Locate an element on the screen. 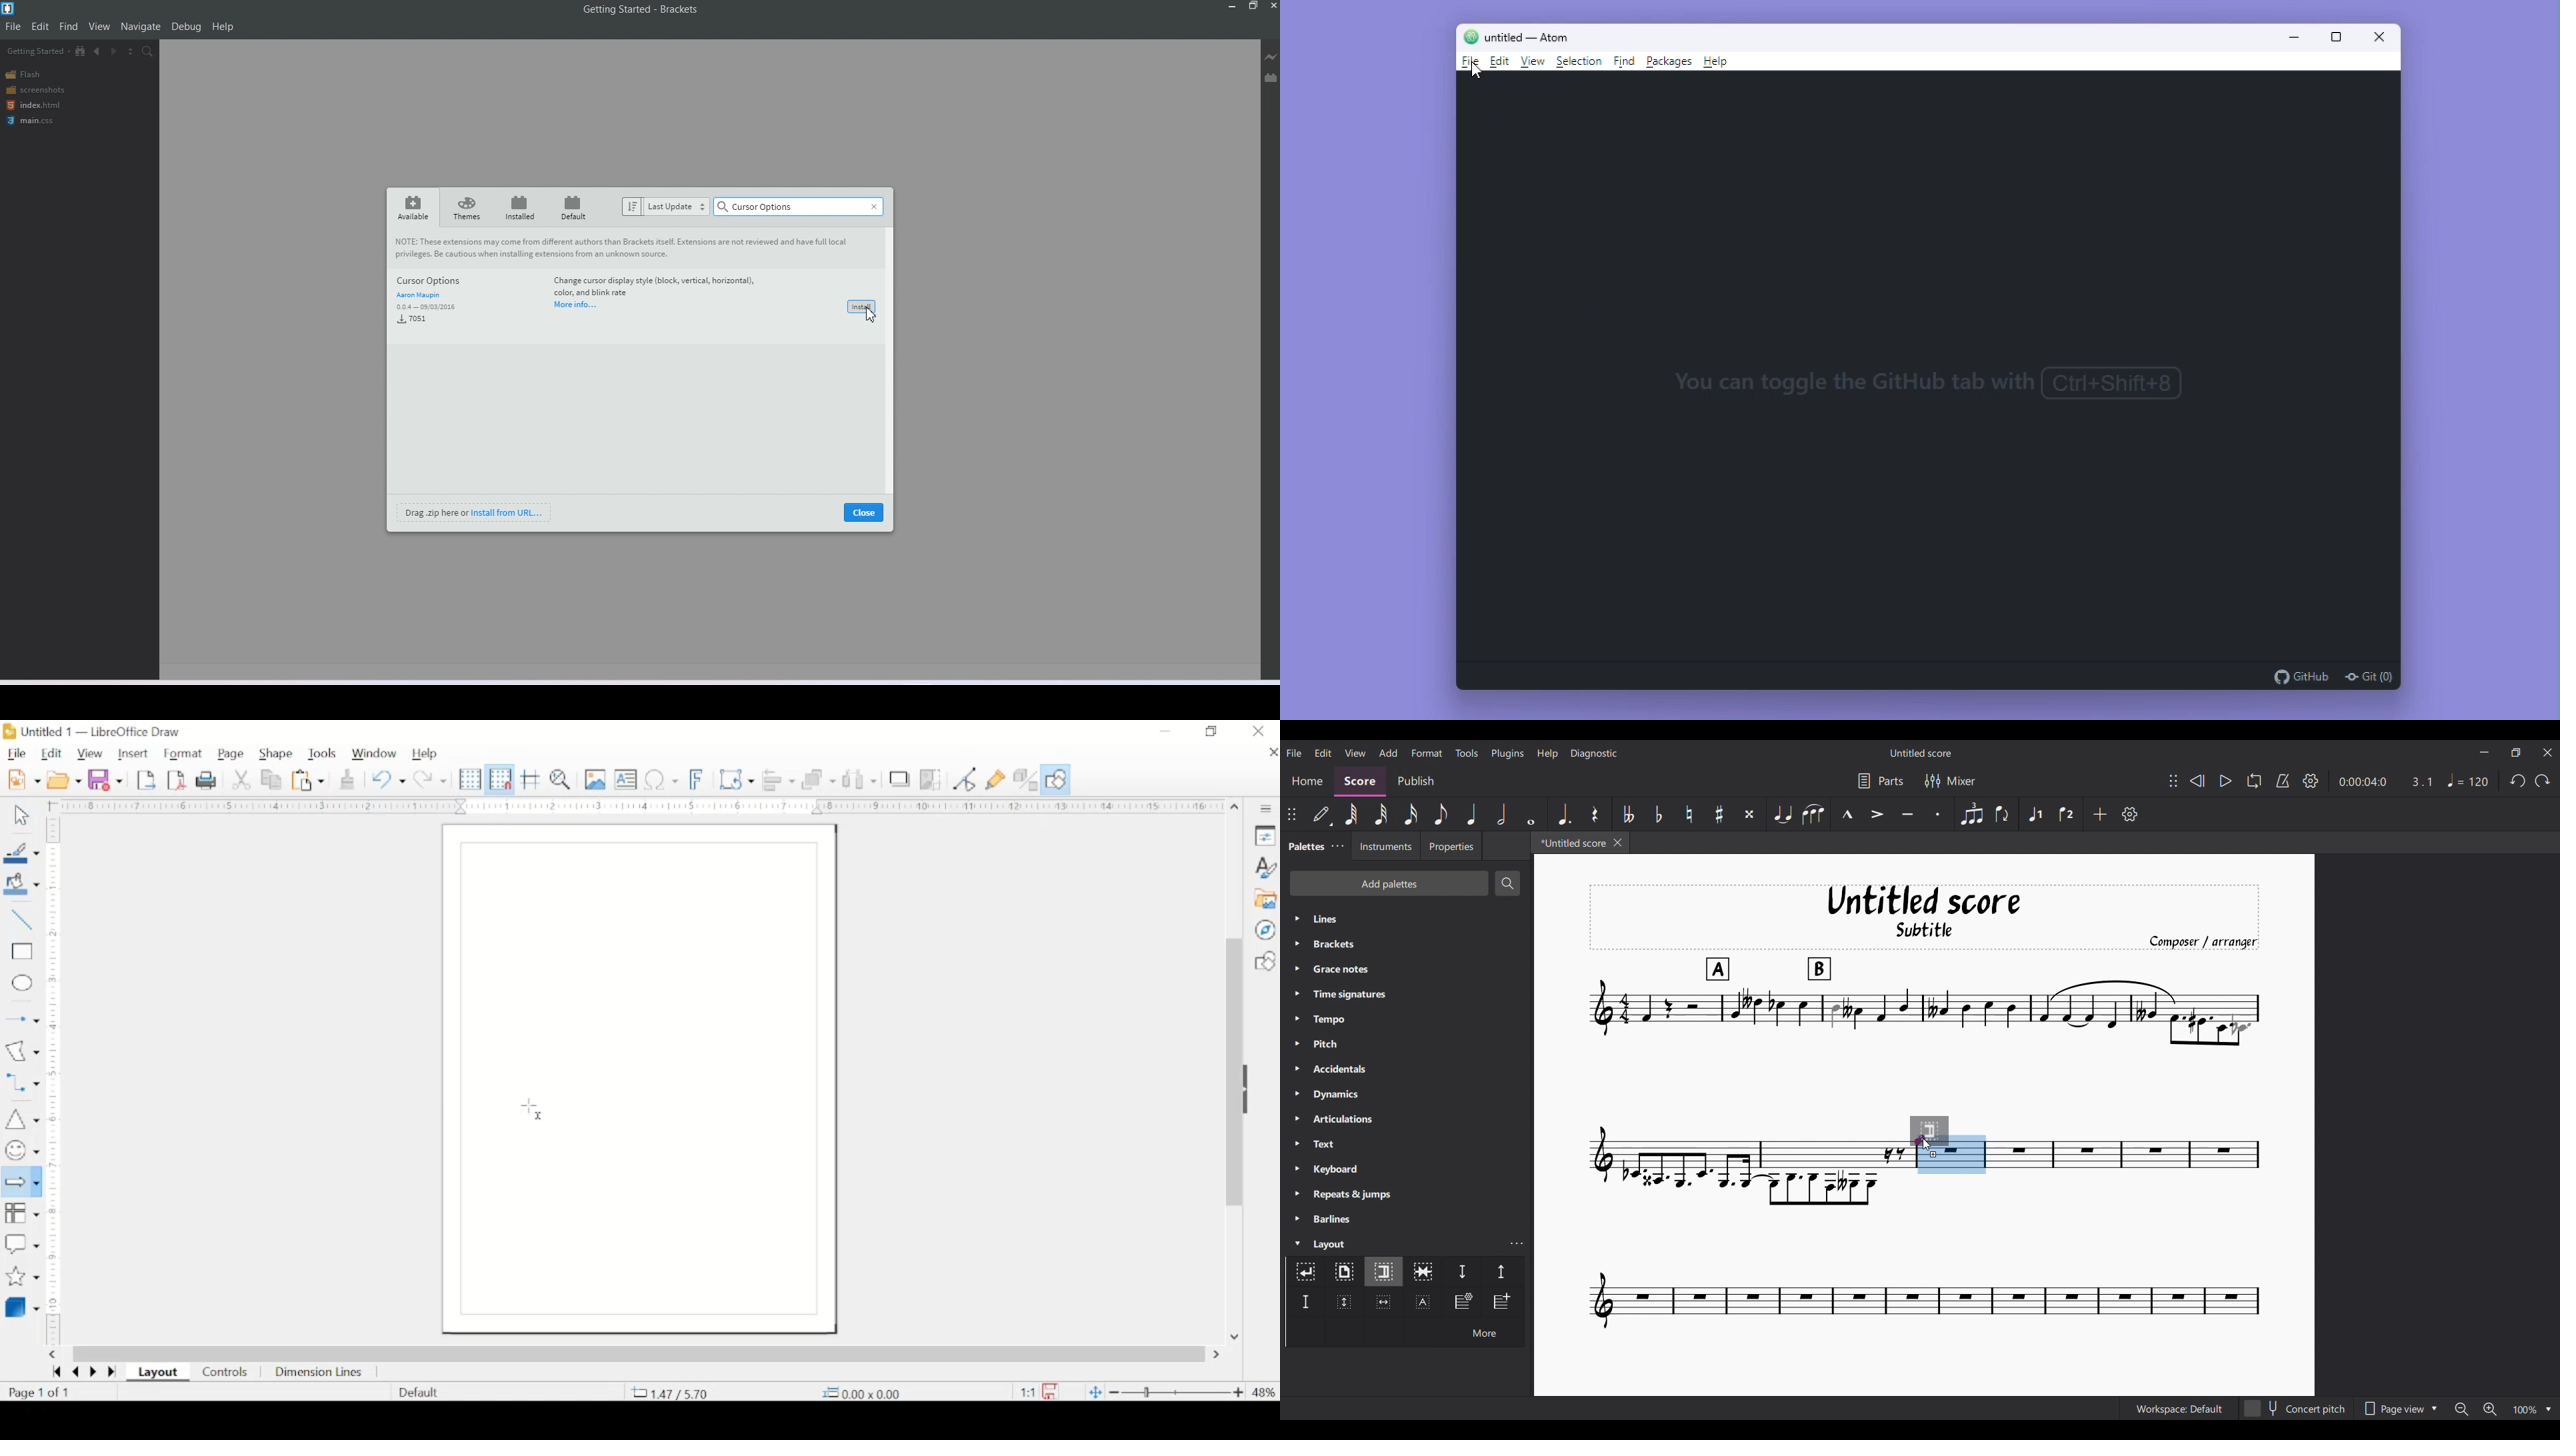  Add menu is located at coordinates (1389, 753).